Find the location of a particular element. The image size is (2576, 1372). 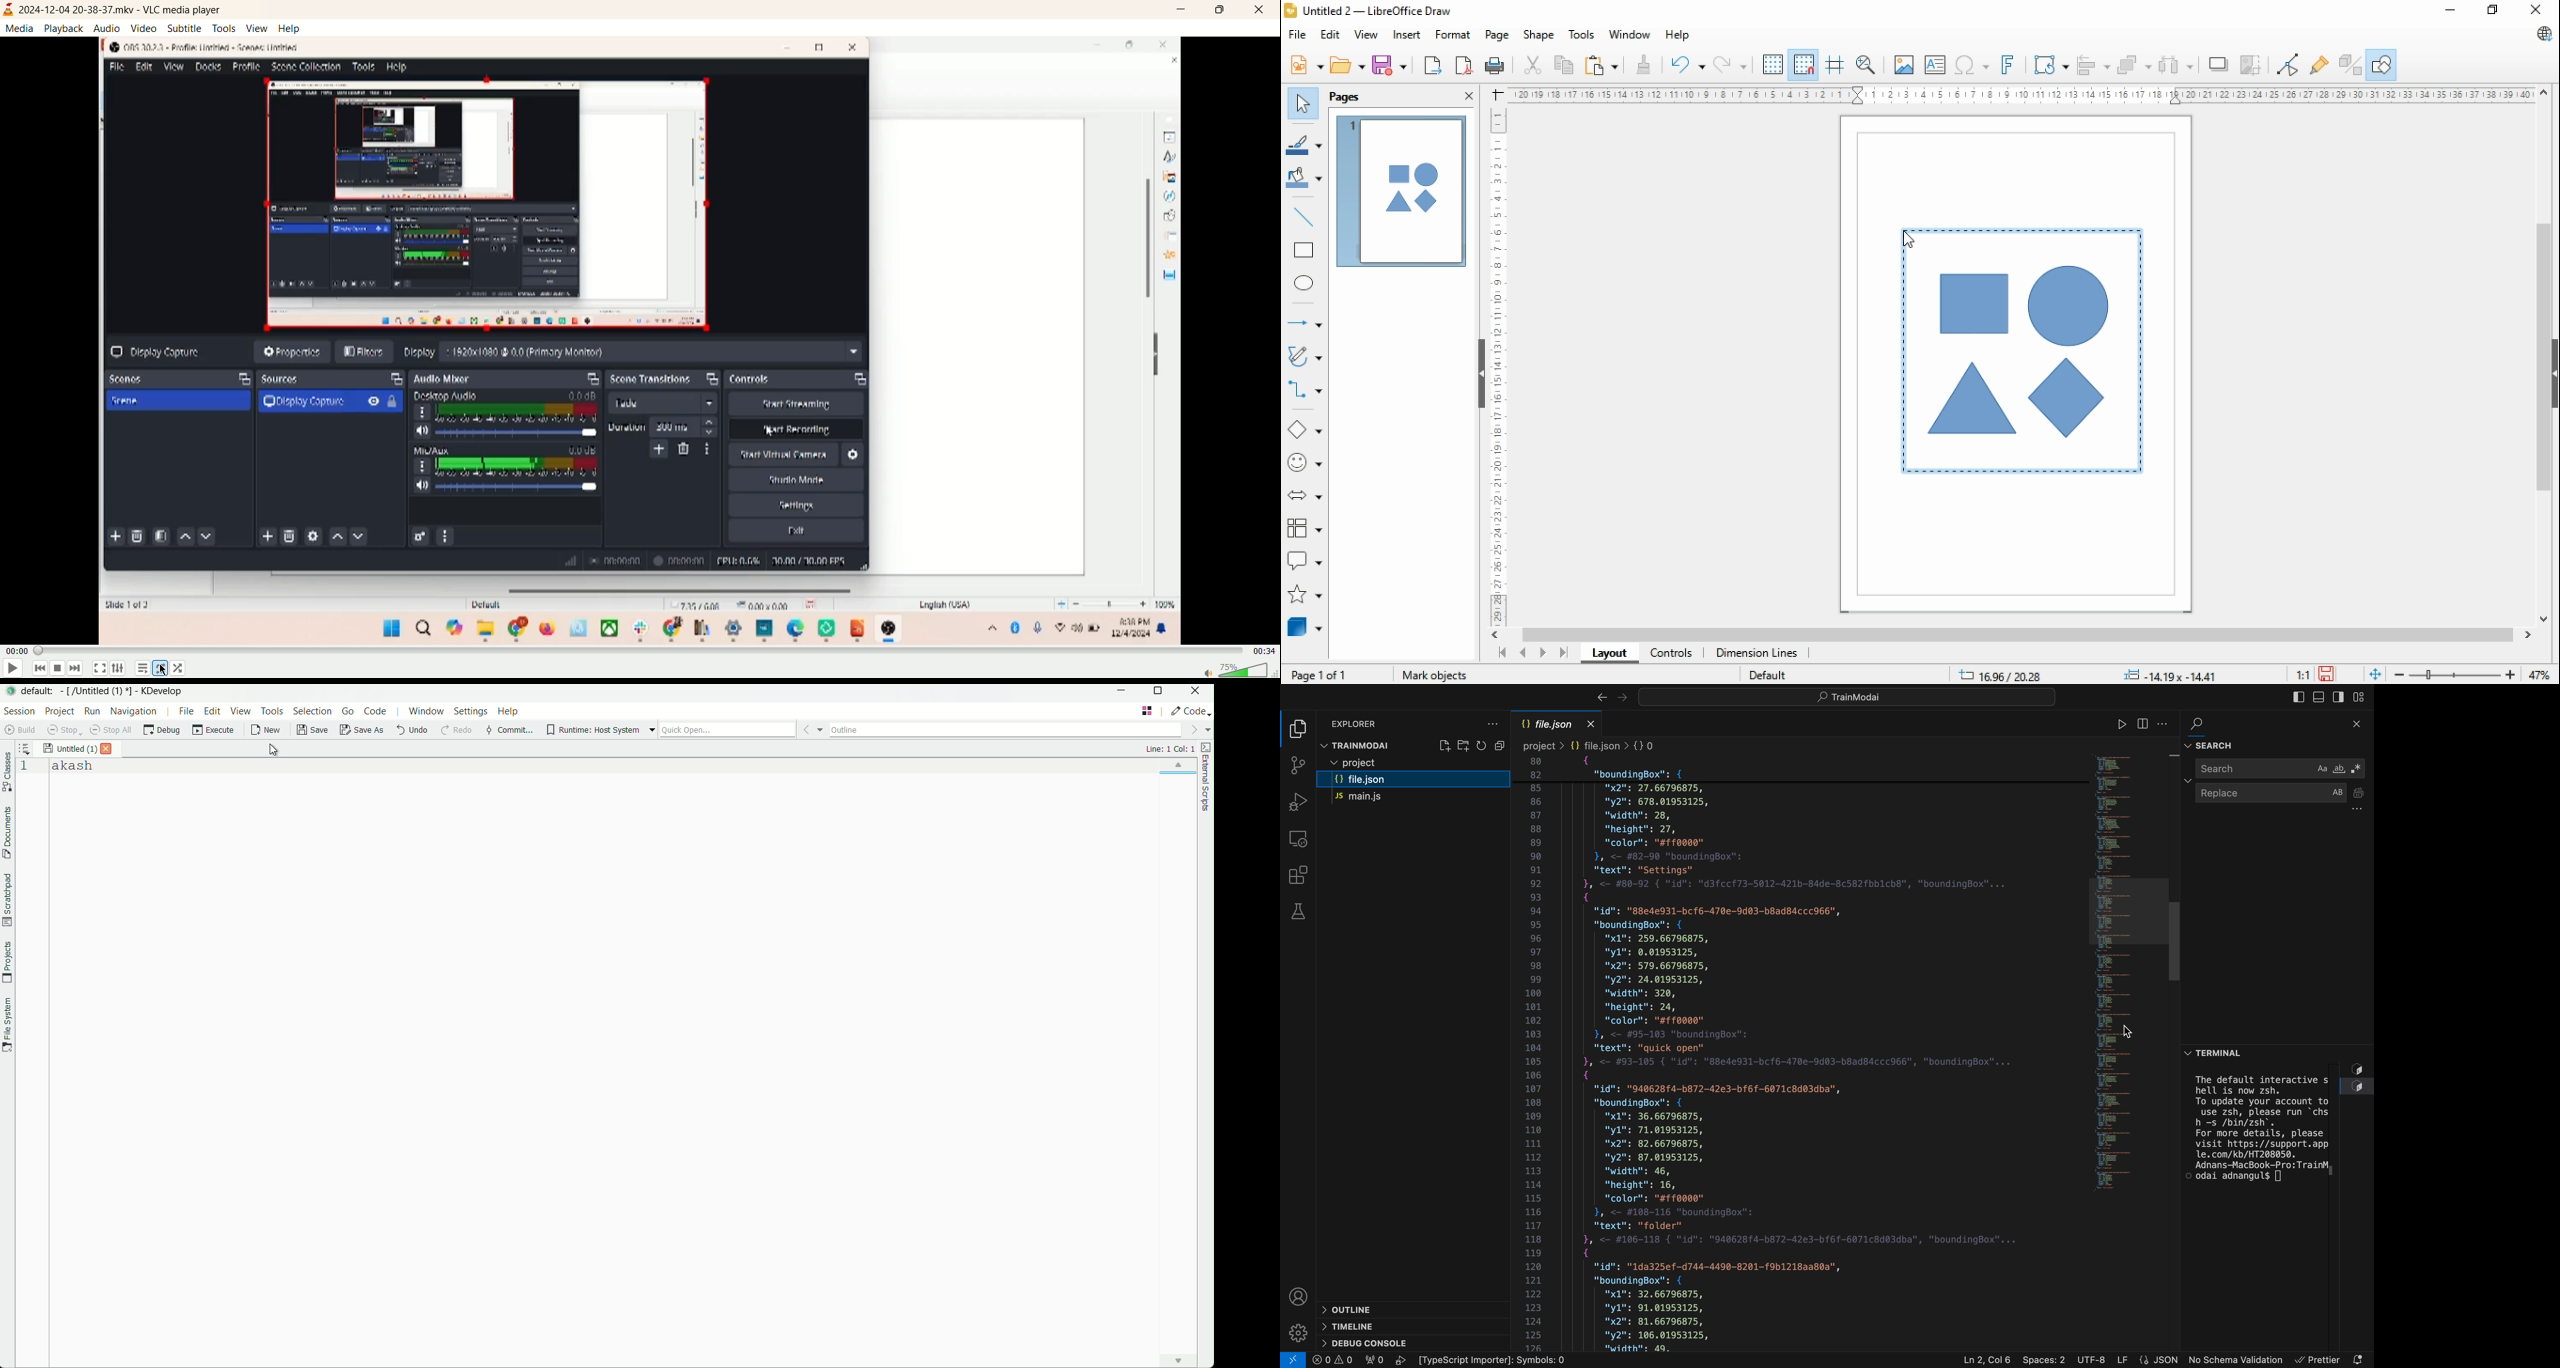

controls is located at coordinates (1670, 654).